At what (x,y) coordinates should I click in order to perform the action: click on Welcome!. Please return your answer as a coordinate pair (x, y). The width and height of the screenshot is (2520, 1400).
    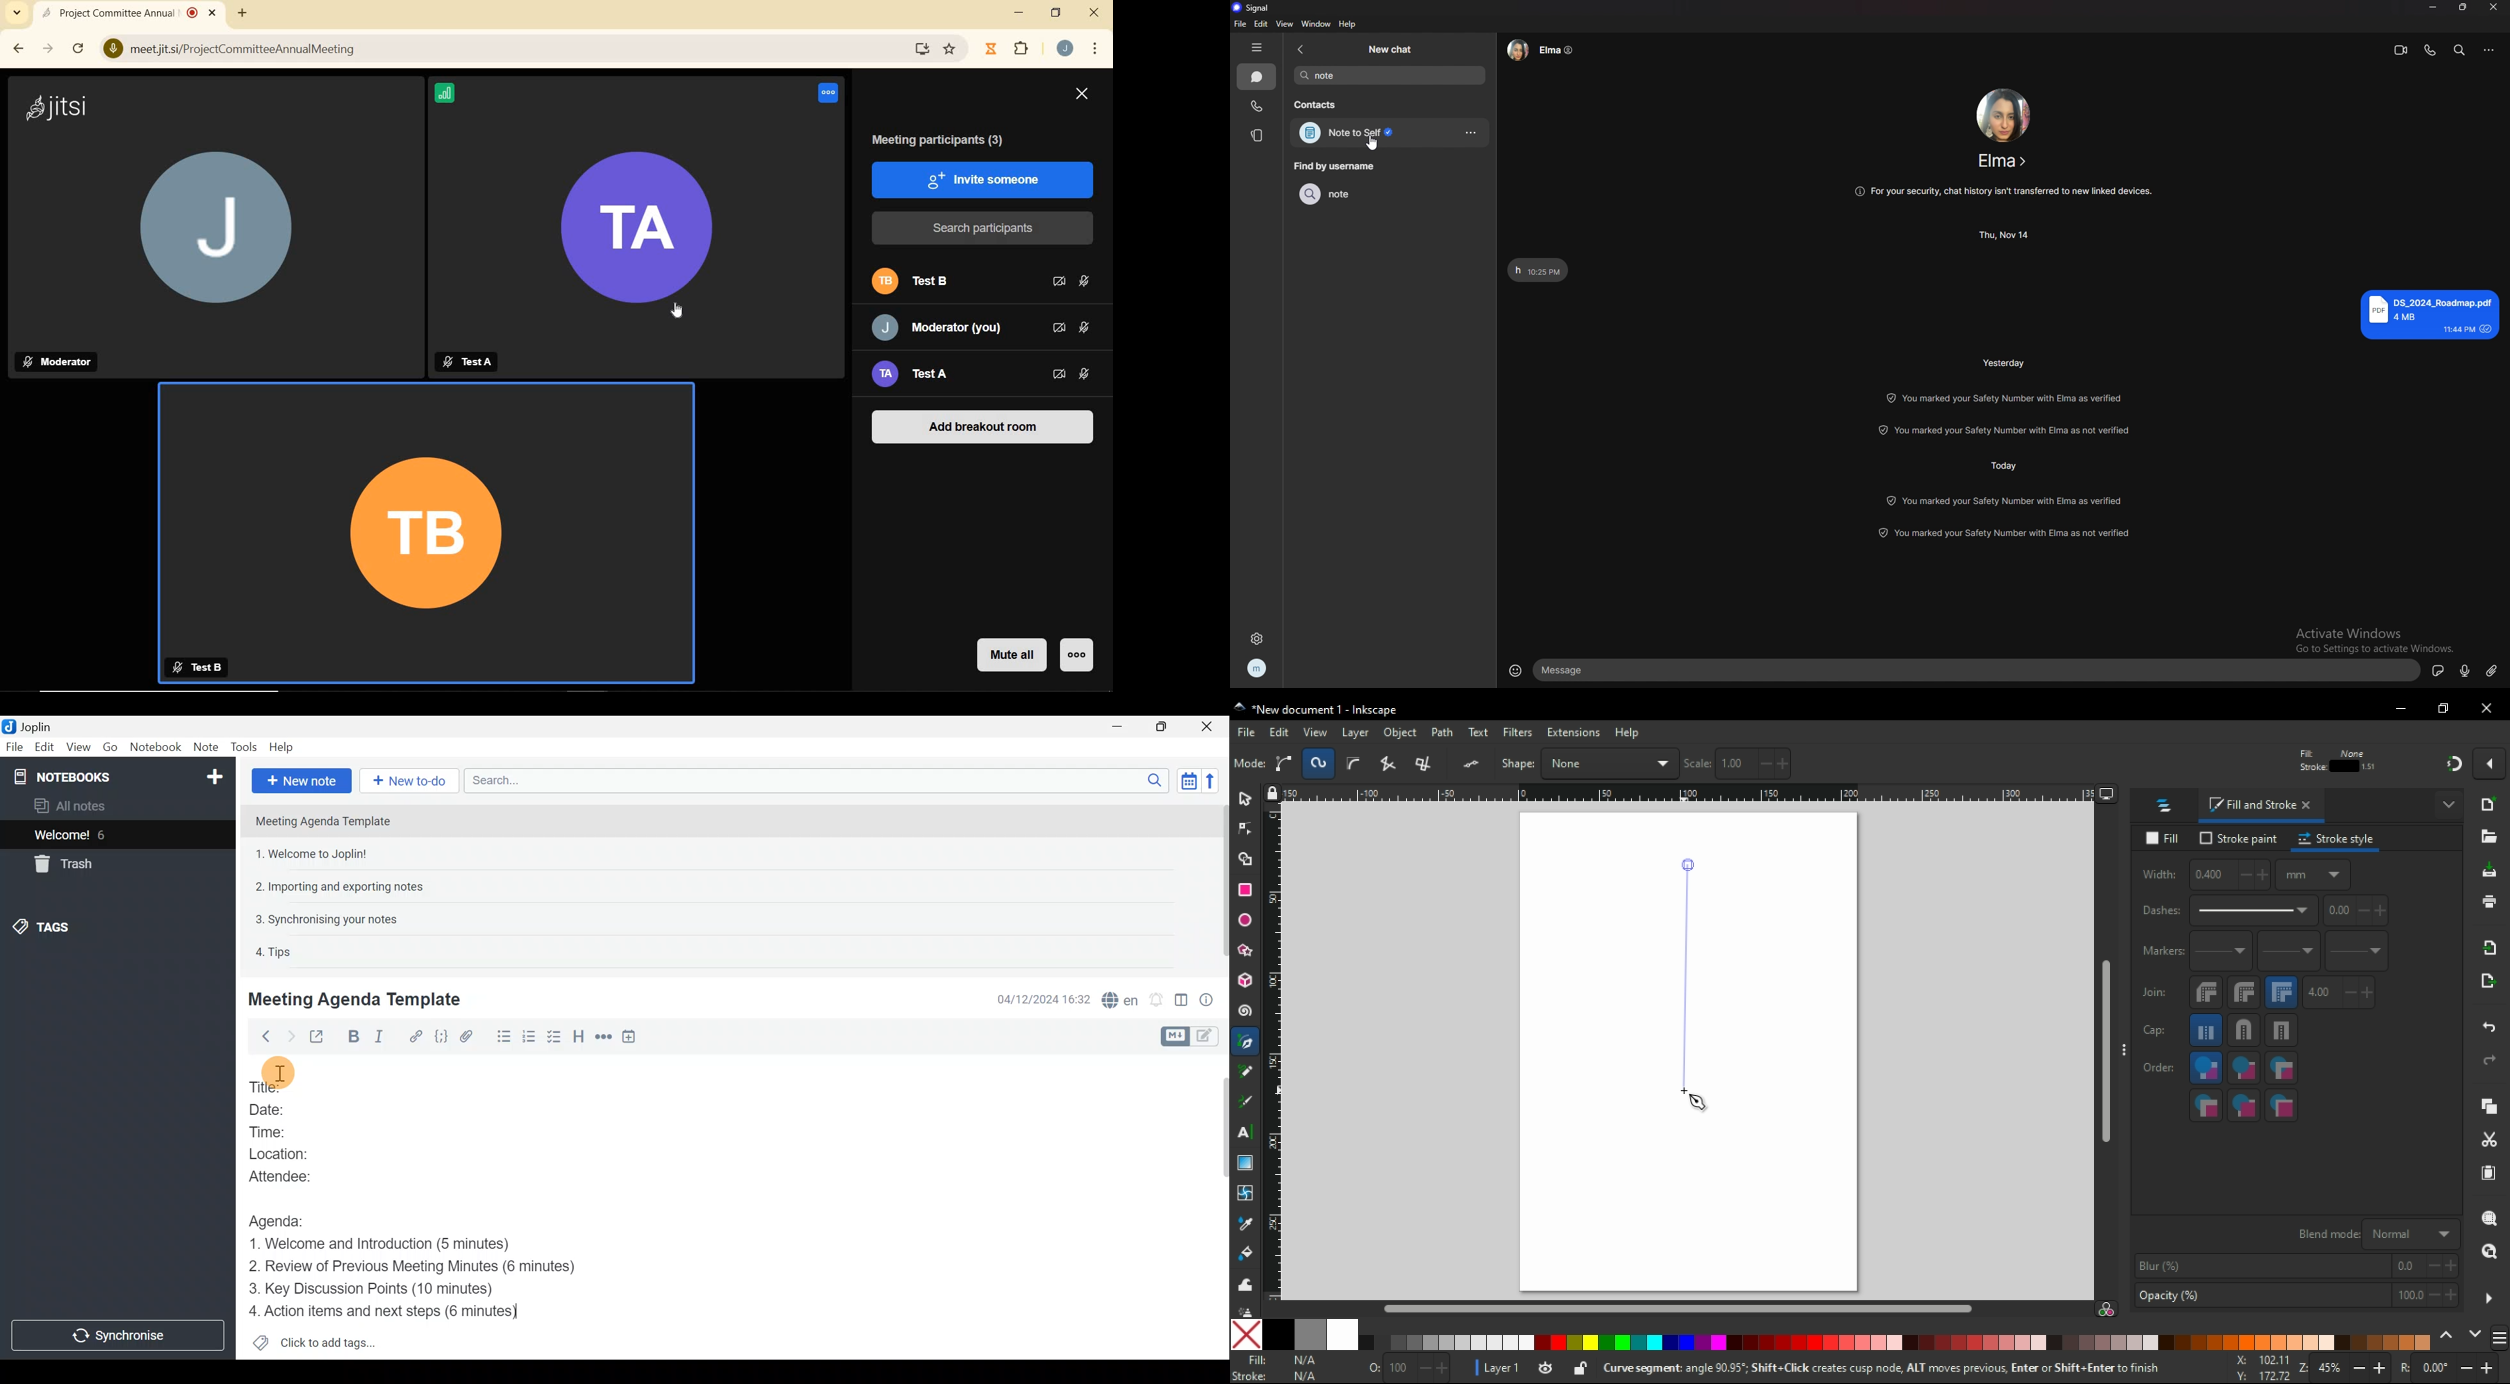
    Looking at the image, I should click on (63, 836).